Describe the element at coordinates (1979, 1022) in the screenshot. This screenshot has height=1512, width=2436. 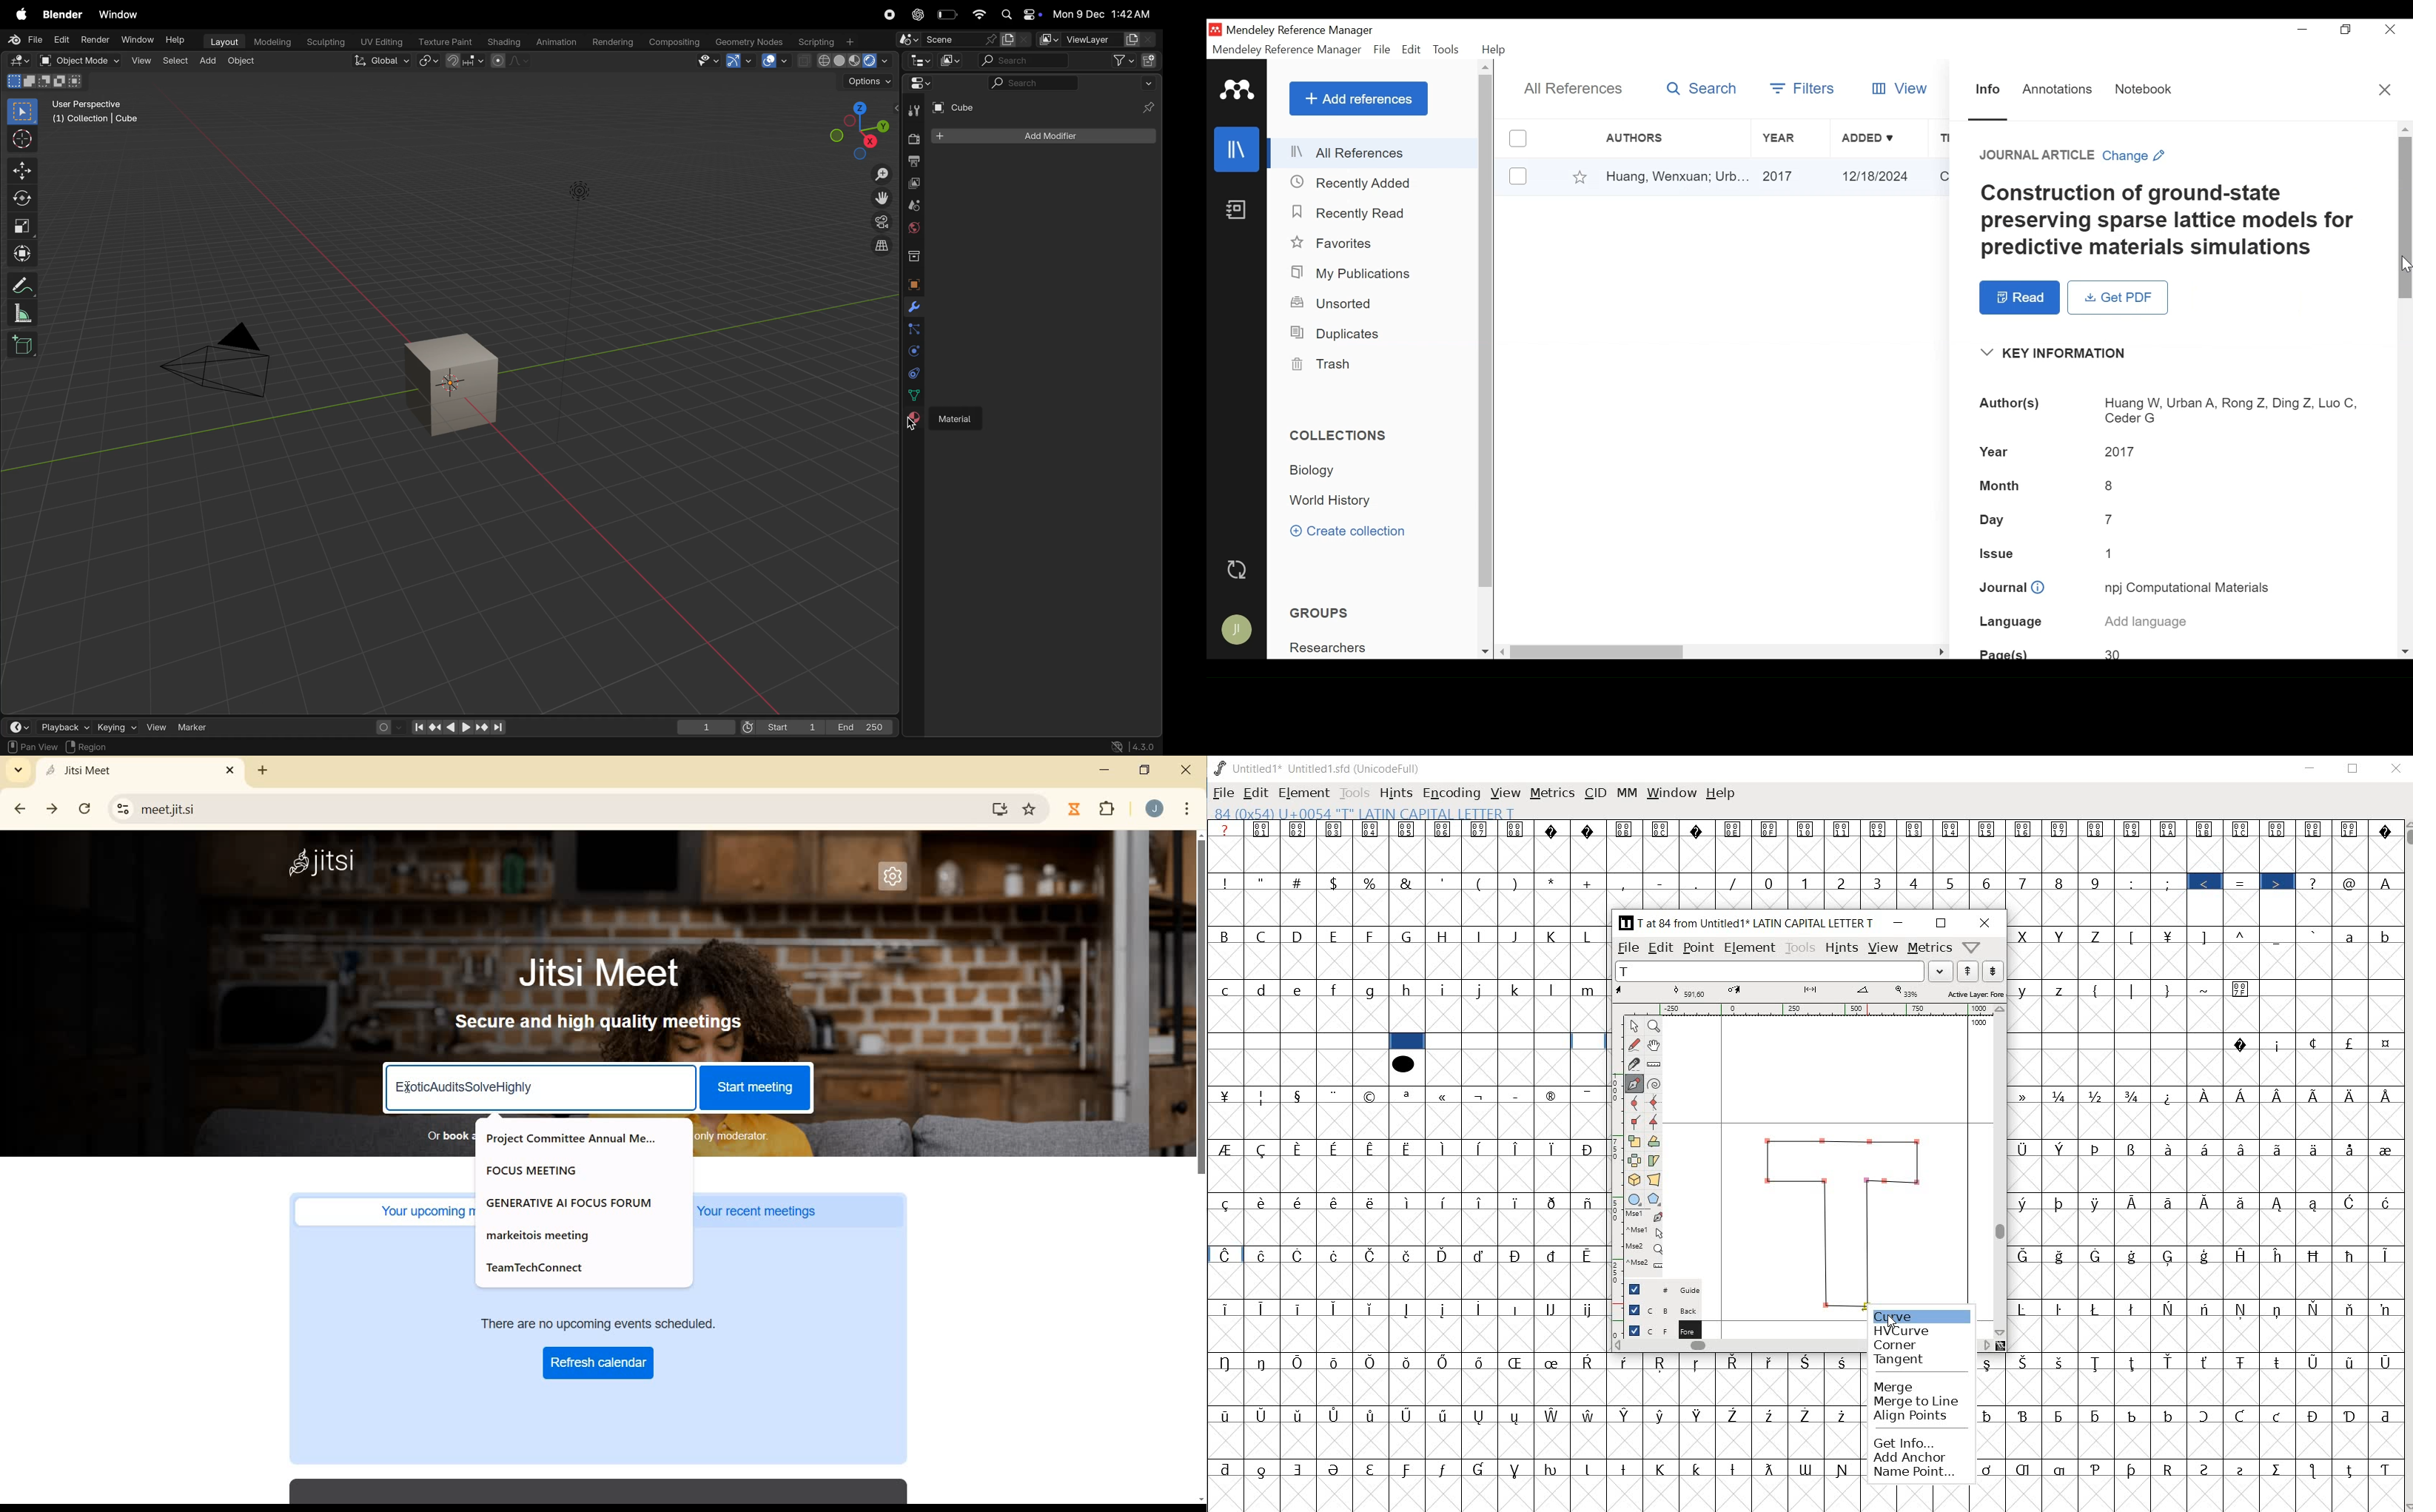
I see `1000` at that location.